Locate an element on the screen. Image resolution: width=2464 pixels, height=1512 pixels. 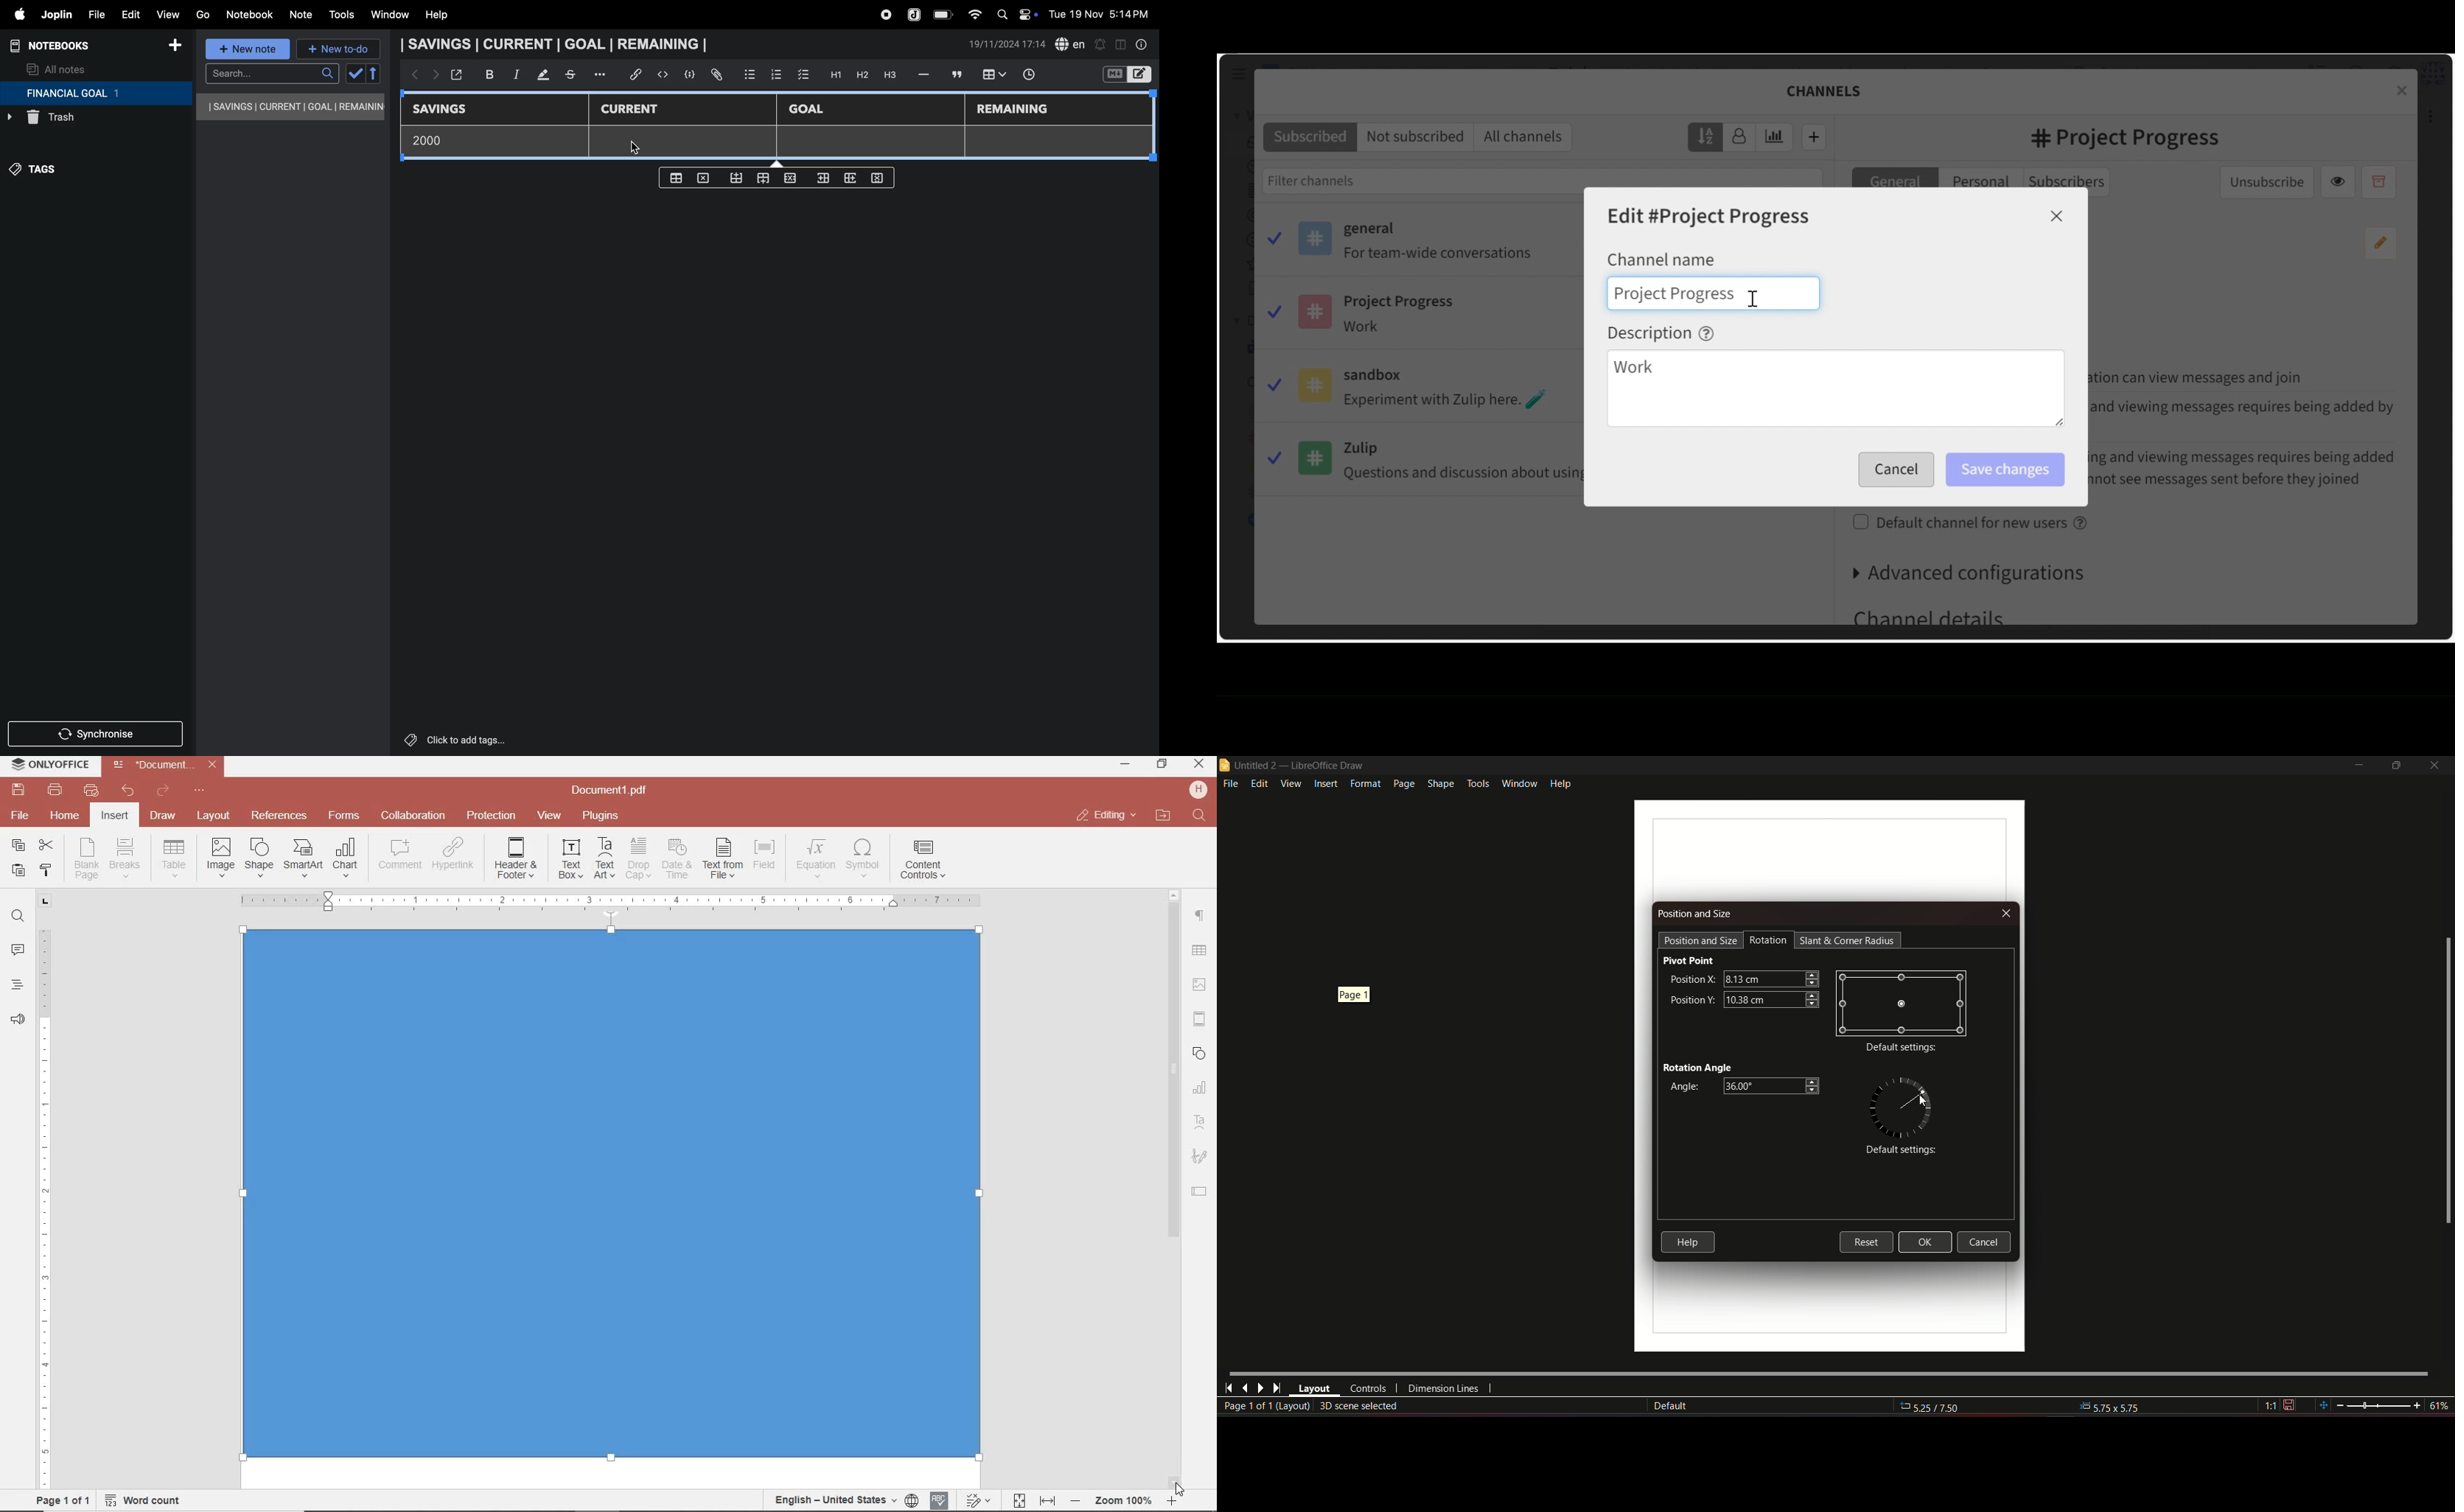
copy style is located at coordinates (44, 869).